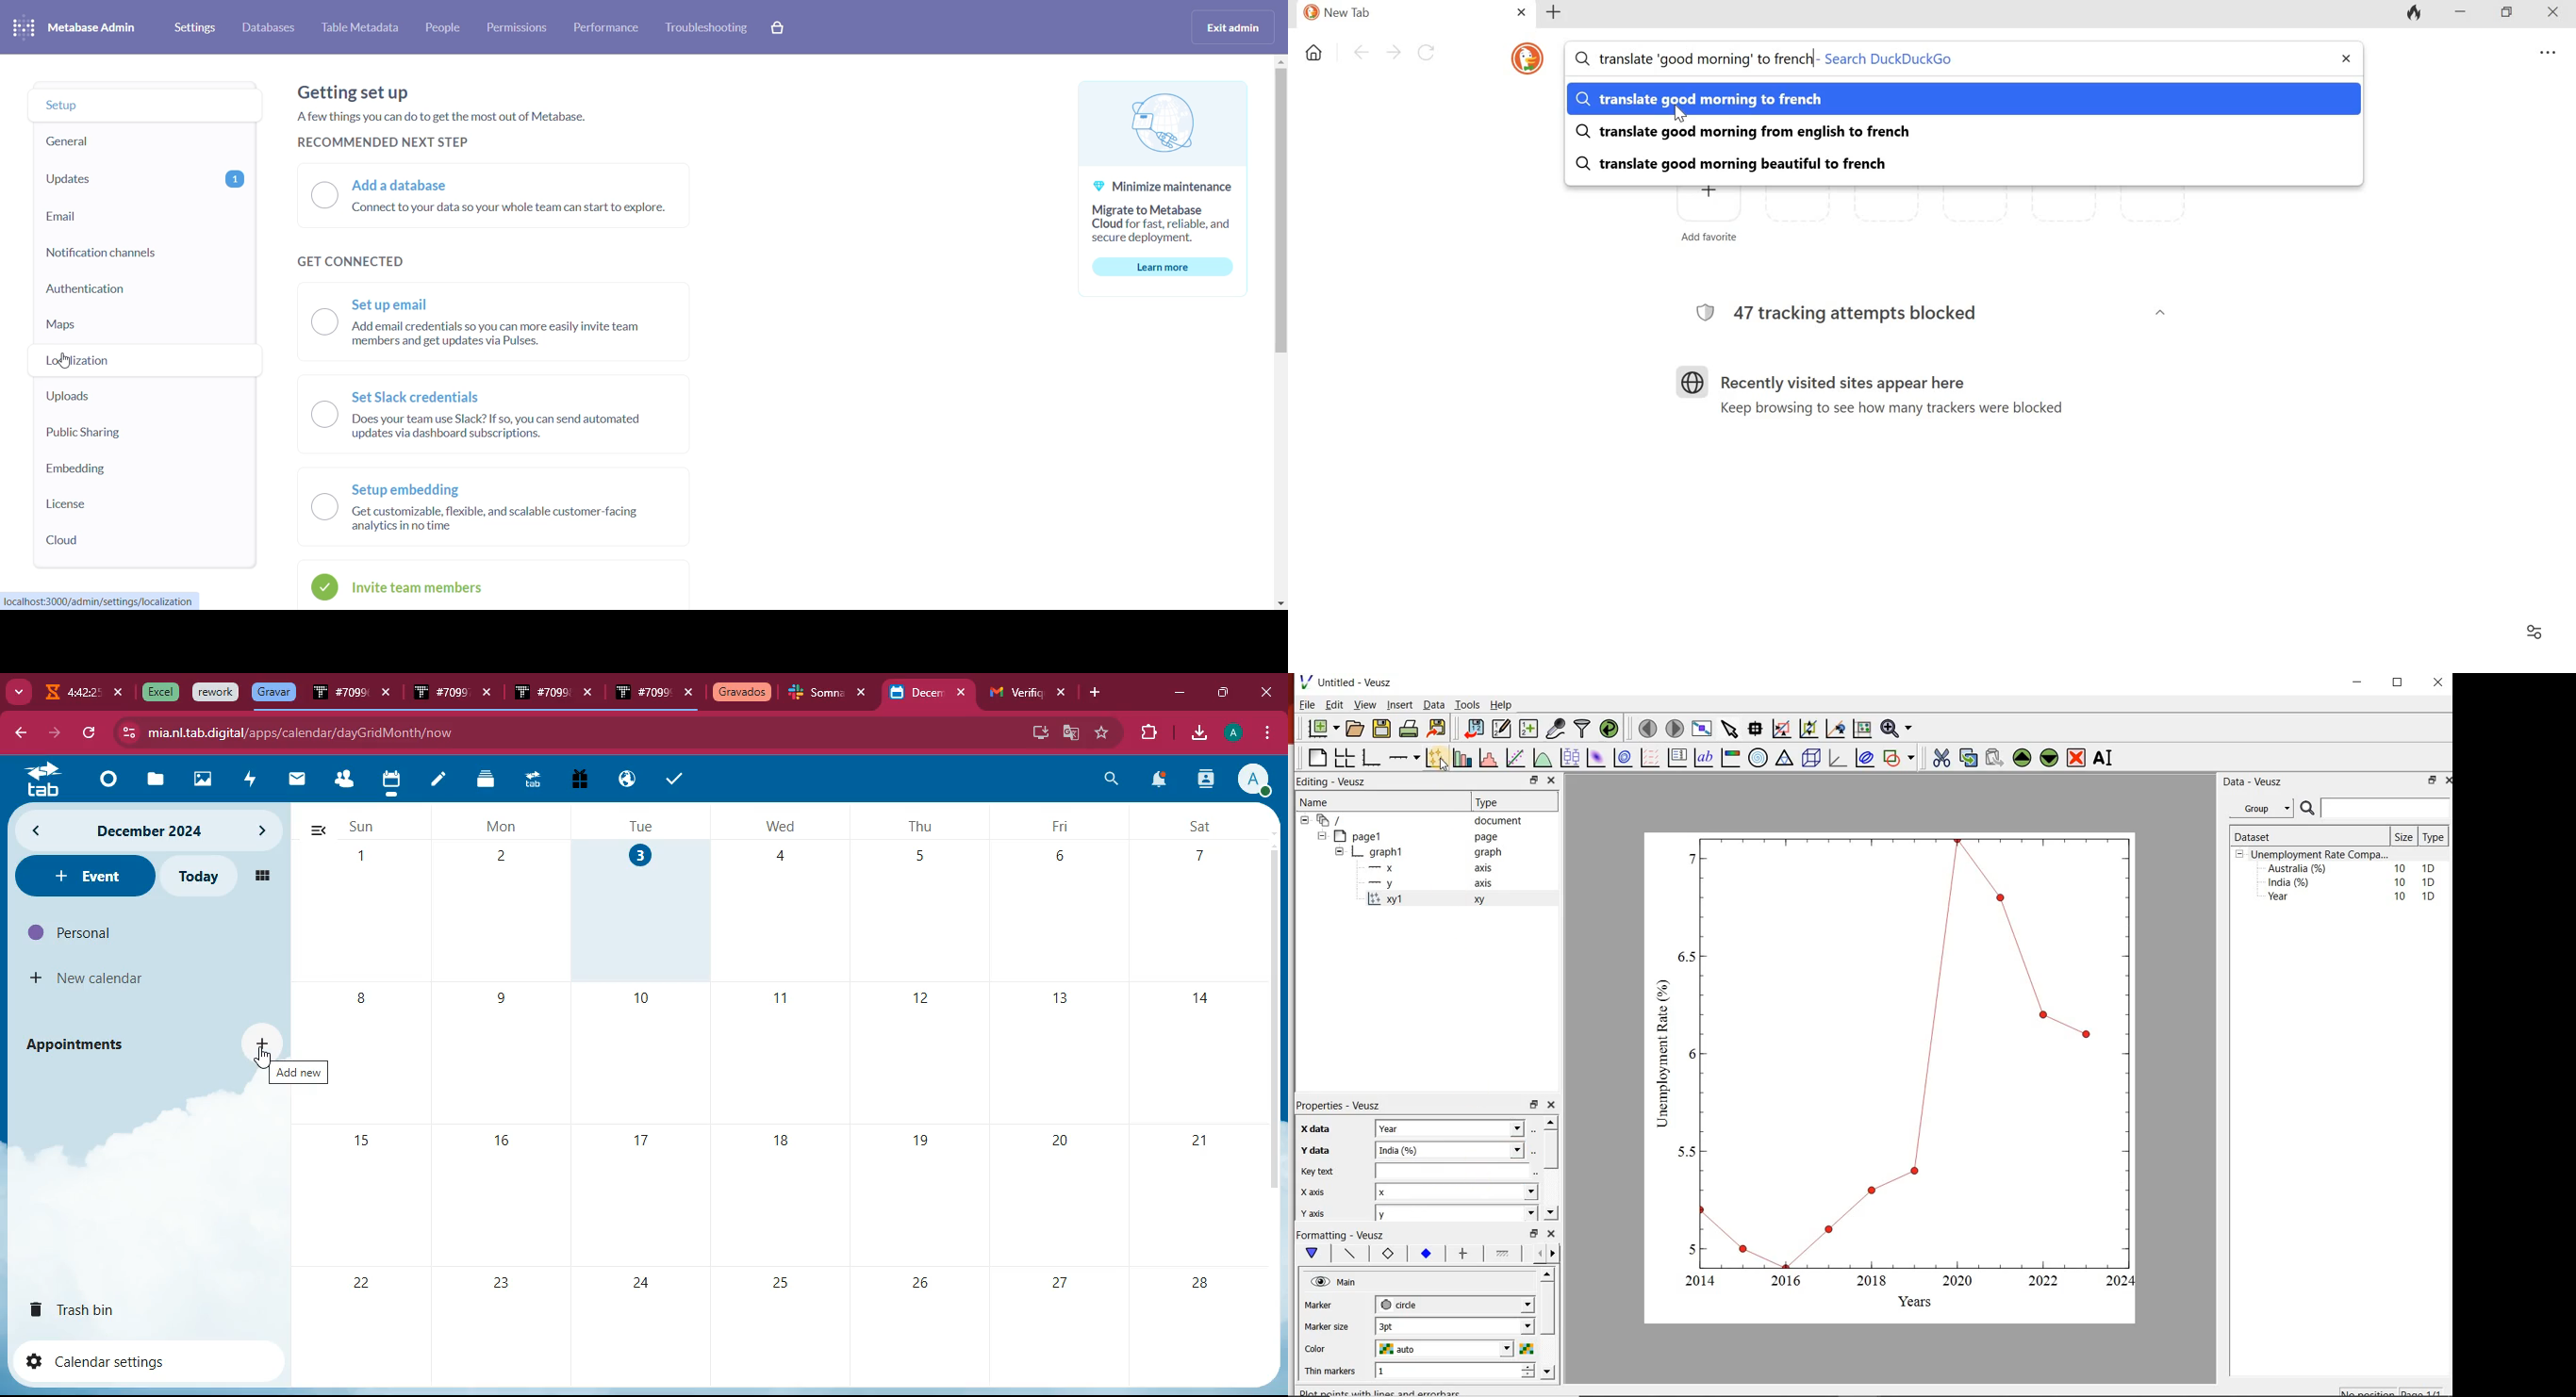  Describe the element at coordinates (89, 978) in the screenshot. I see `new calendar` at that location.